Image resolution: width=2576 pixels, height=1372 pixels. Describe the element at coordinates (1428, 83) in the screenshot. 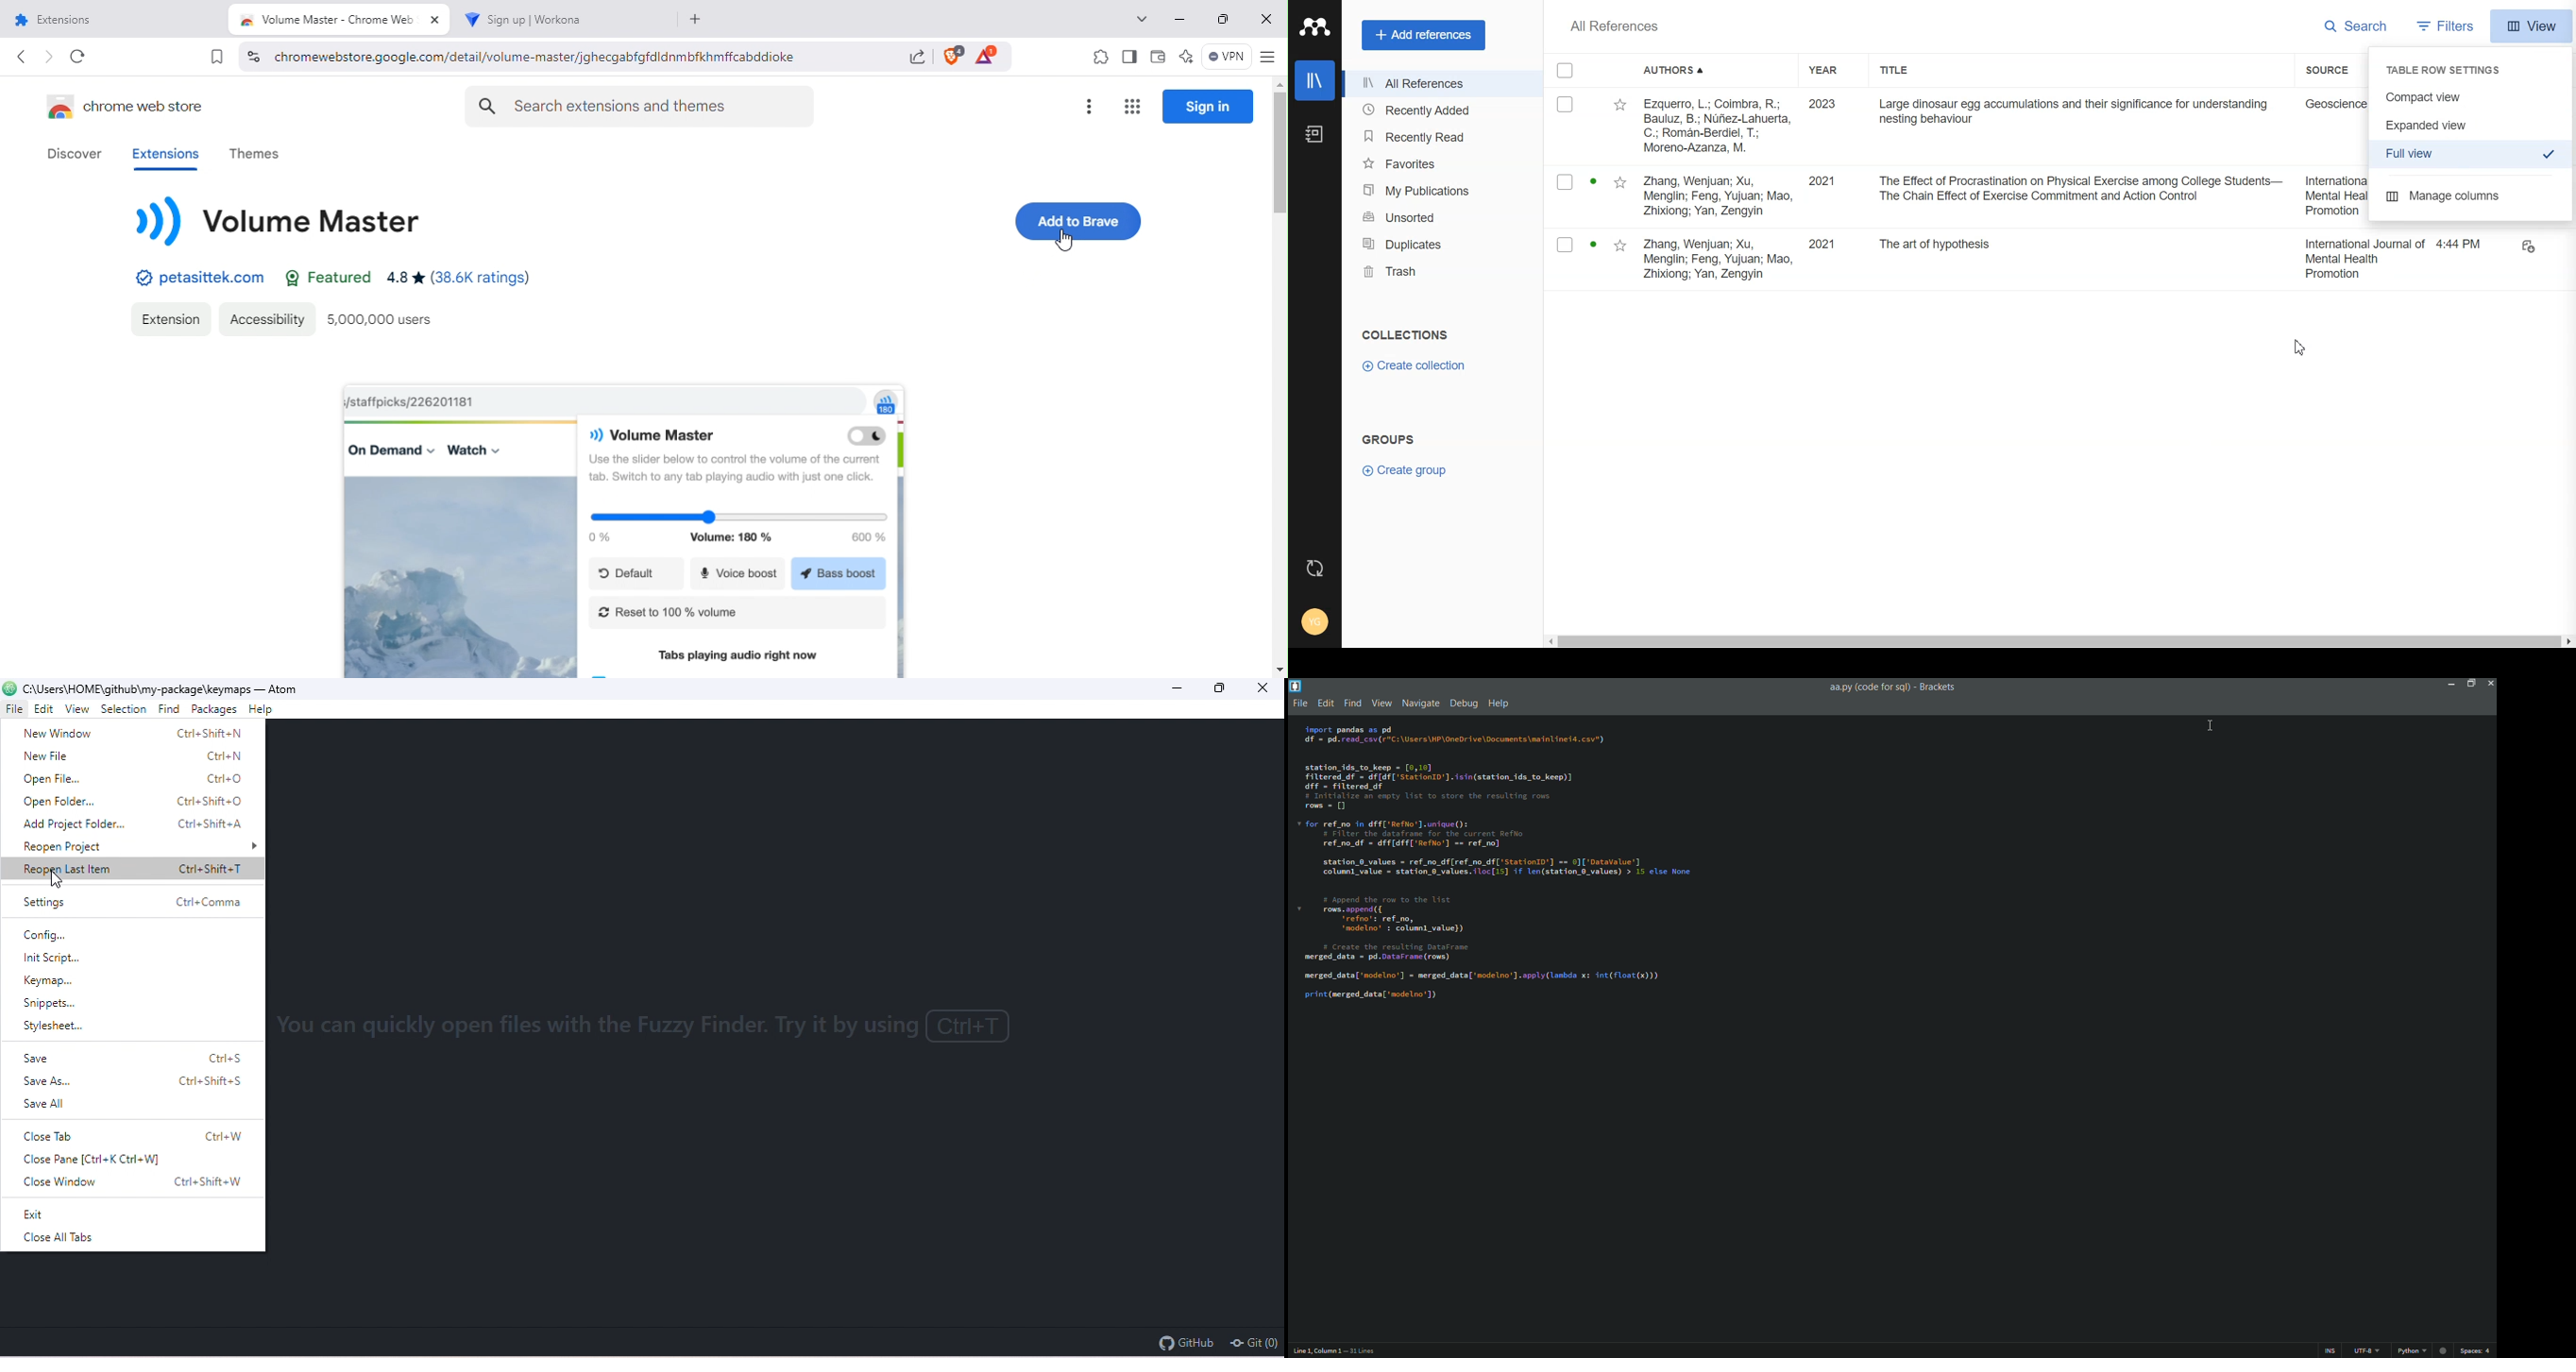

I see `All references` at that location.